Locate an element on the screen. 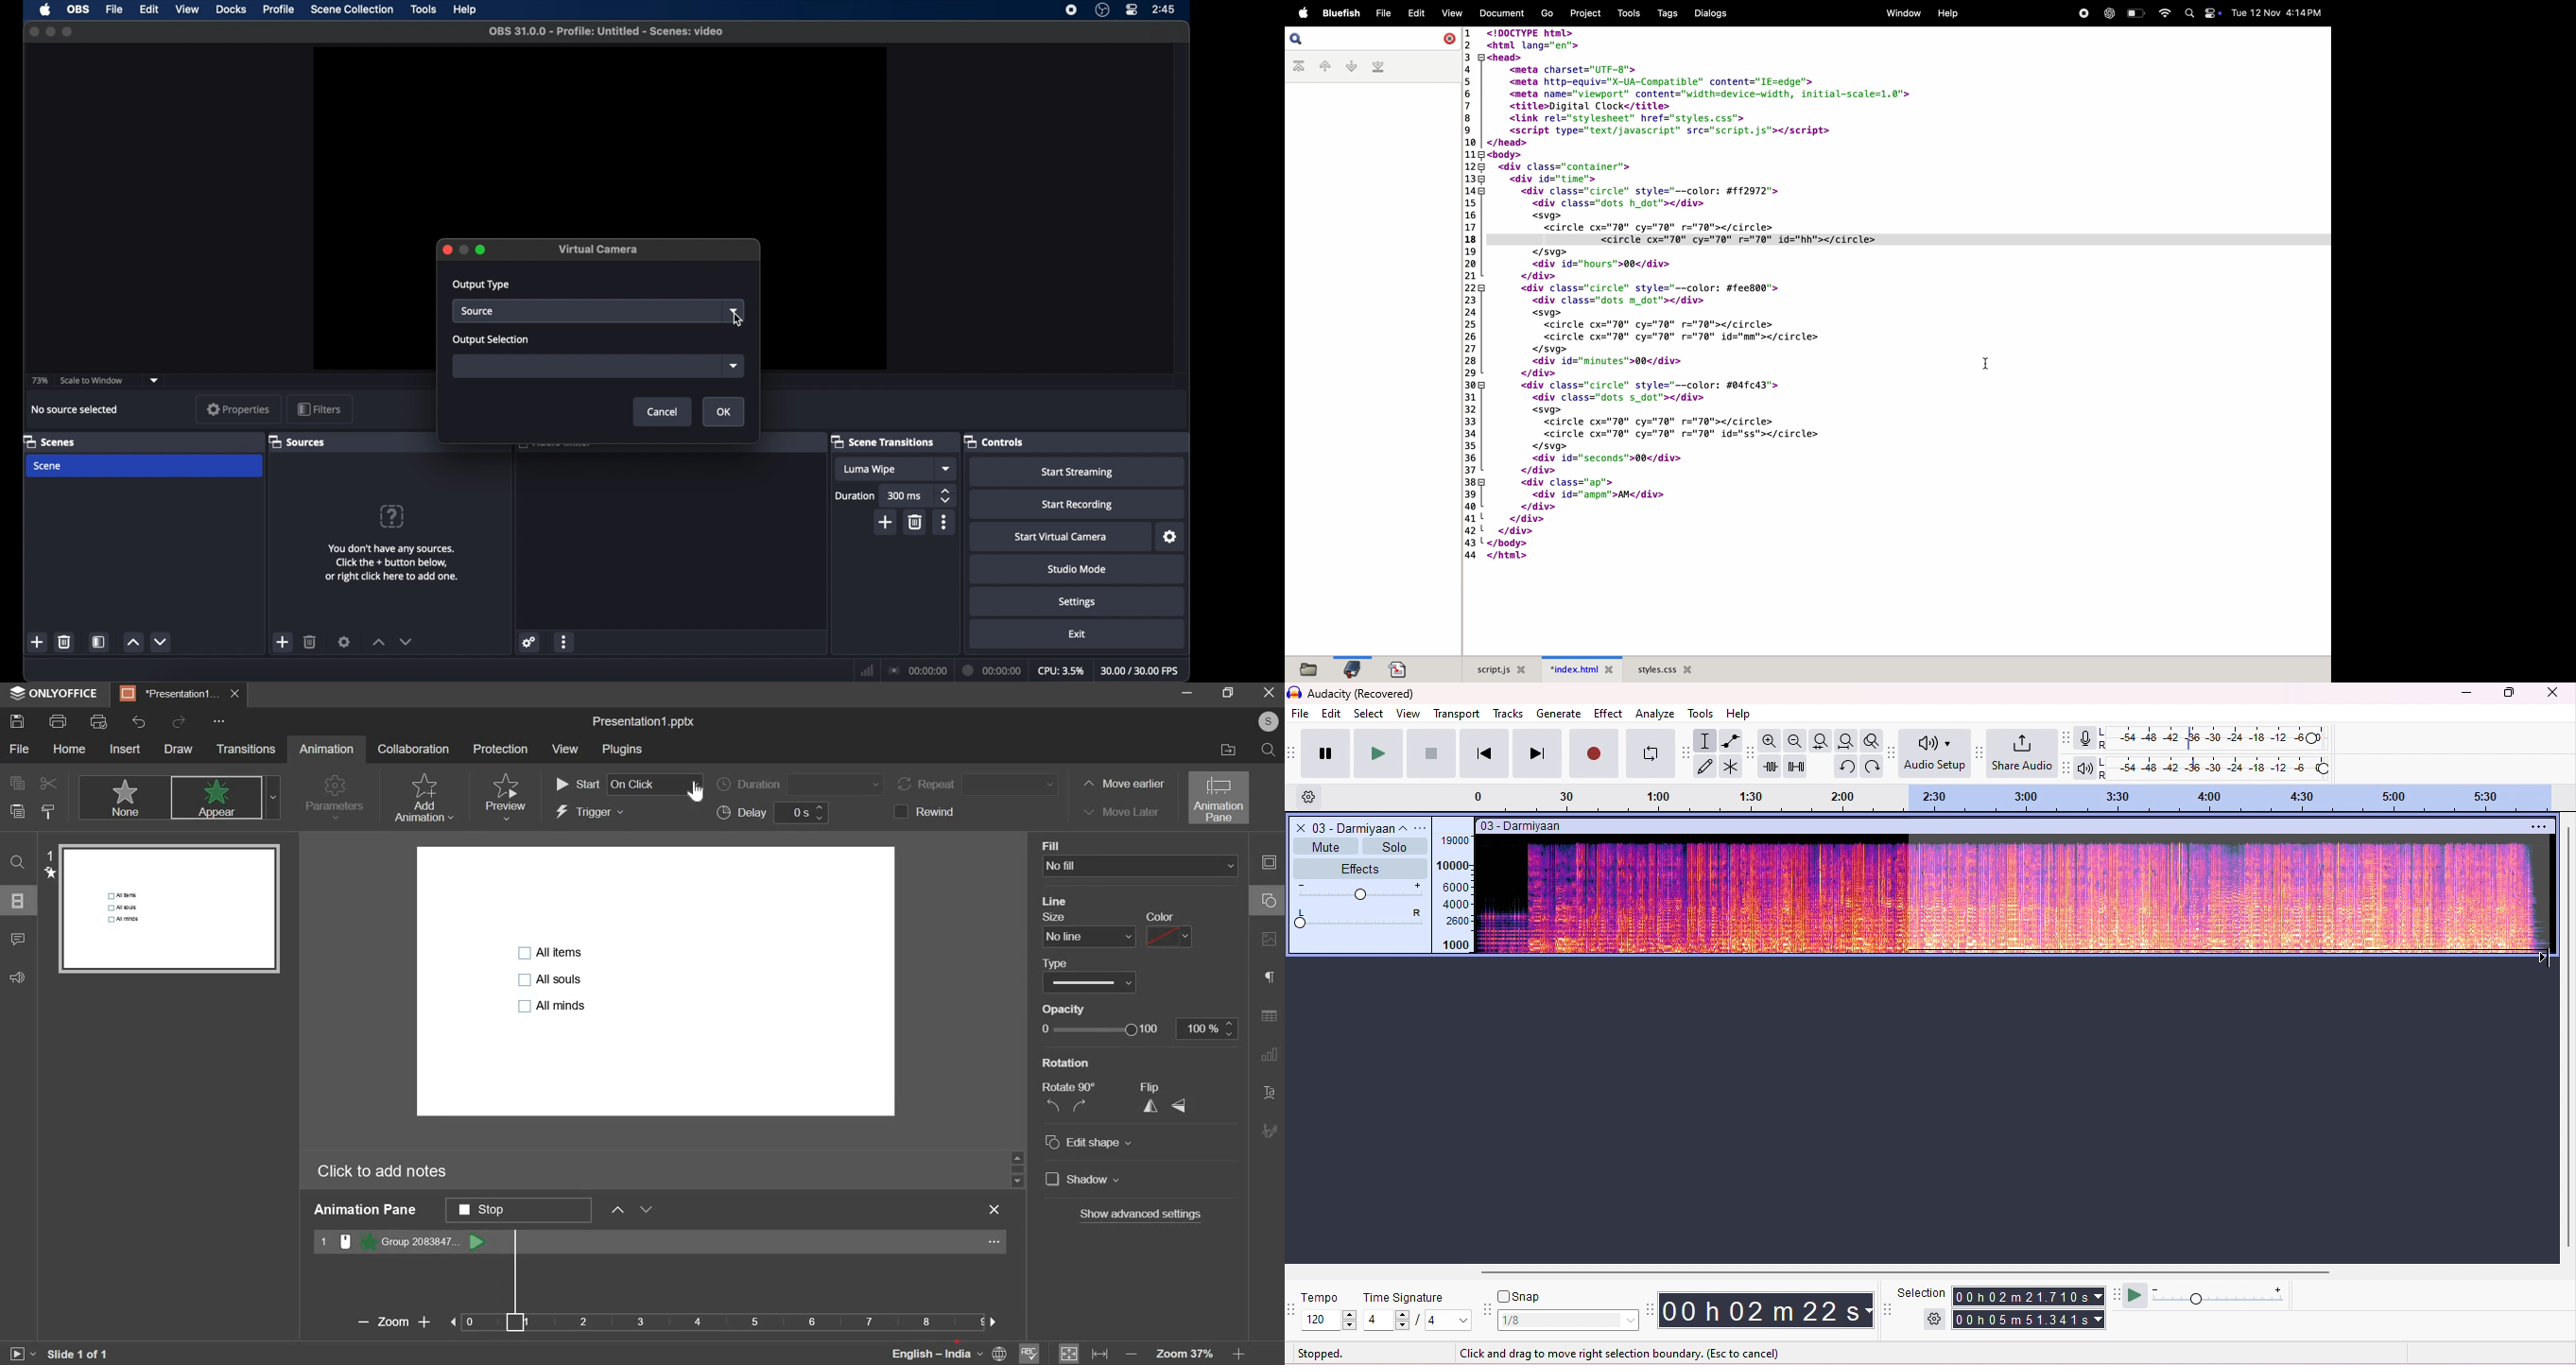 The image size is (2576, 1372). no source selected is located at coordinates (75, 409).